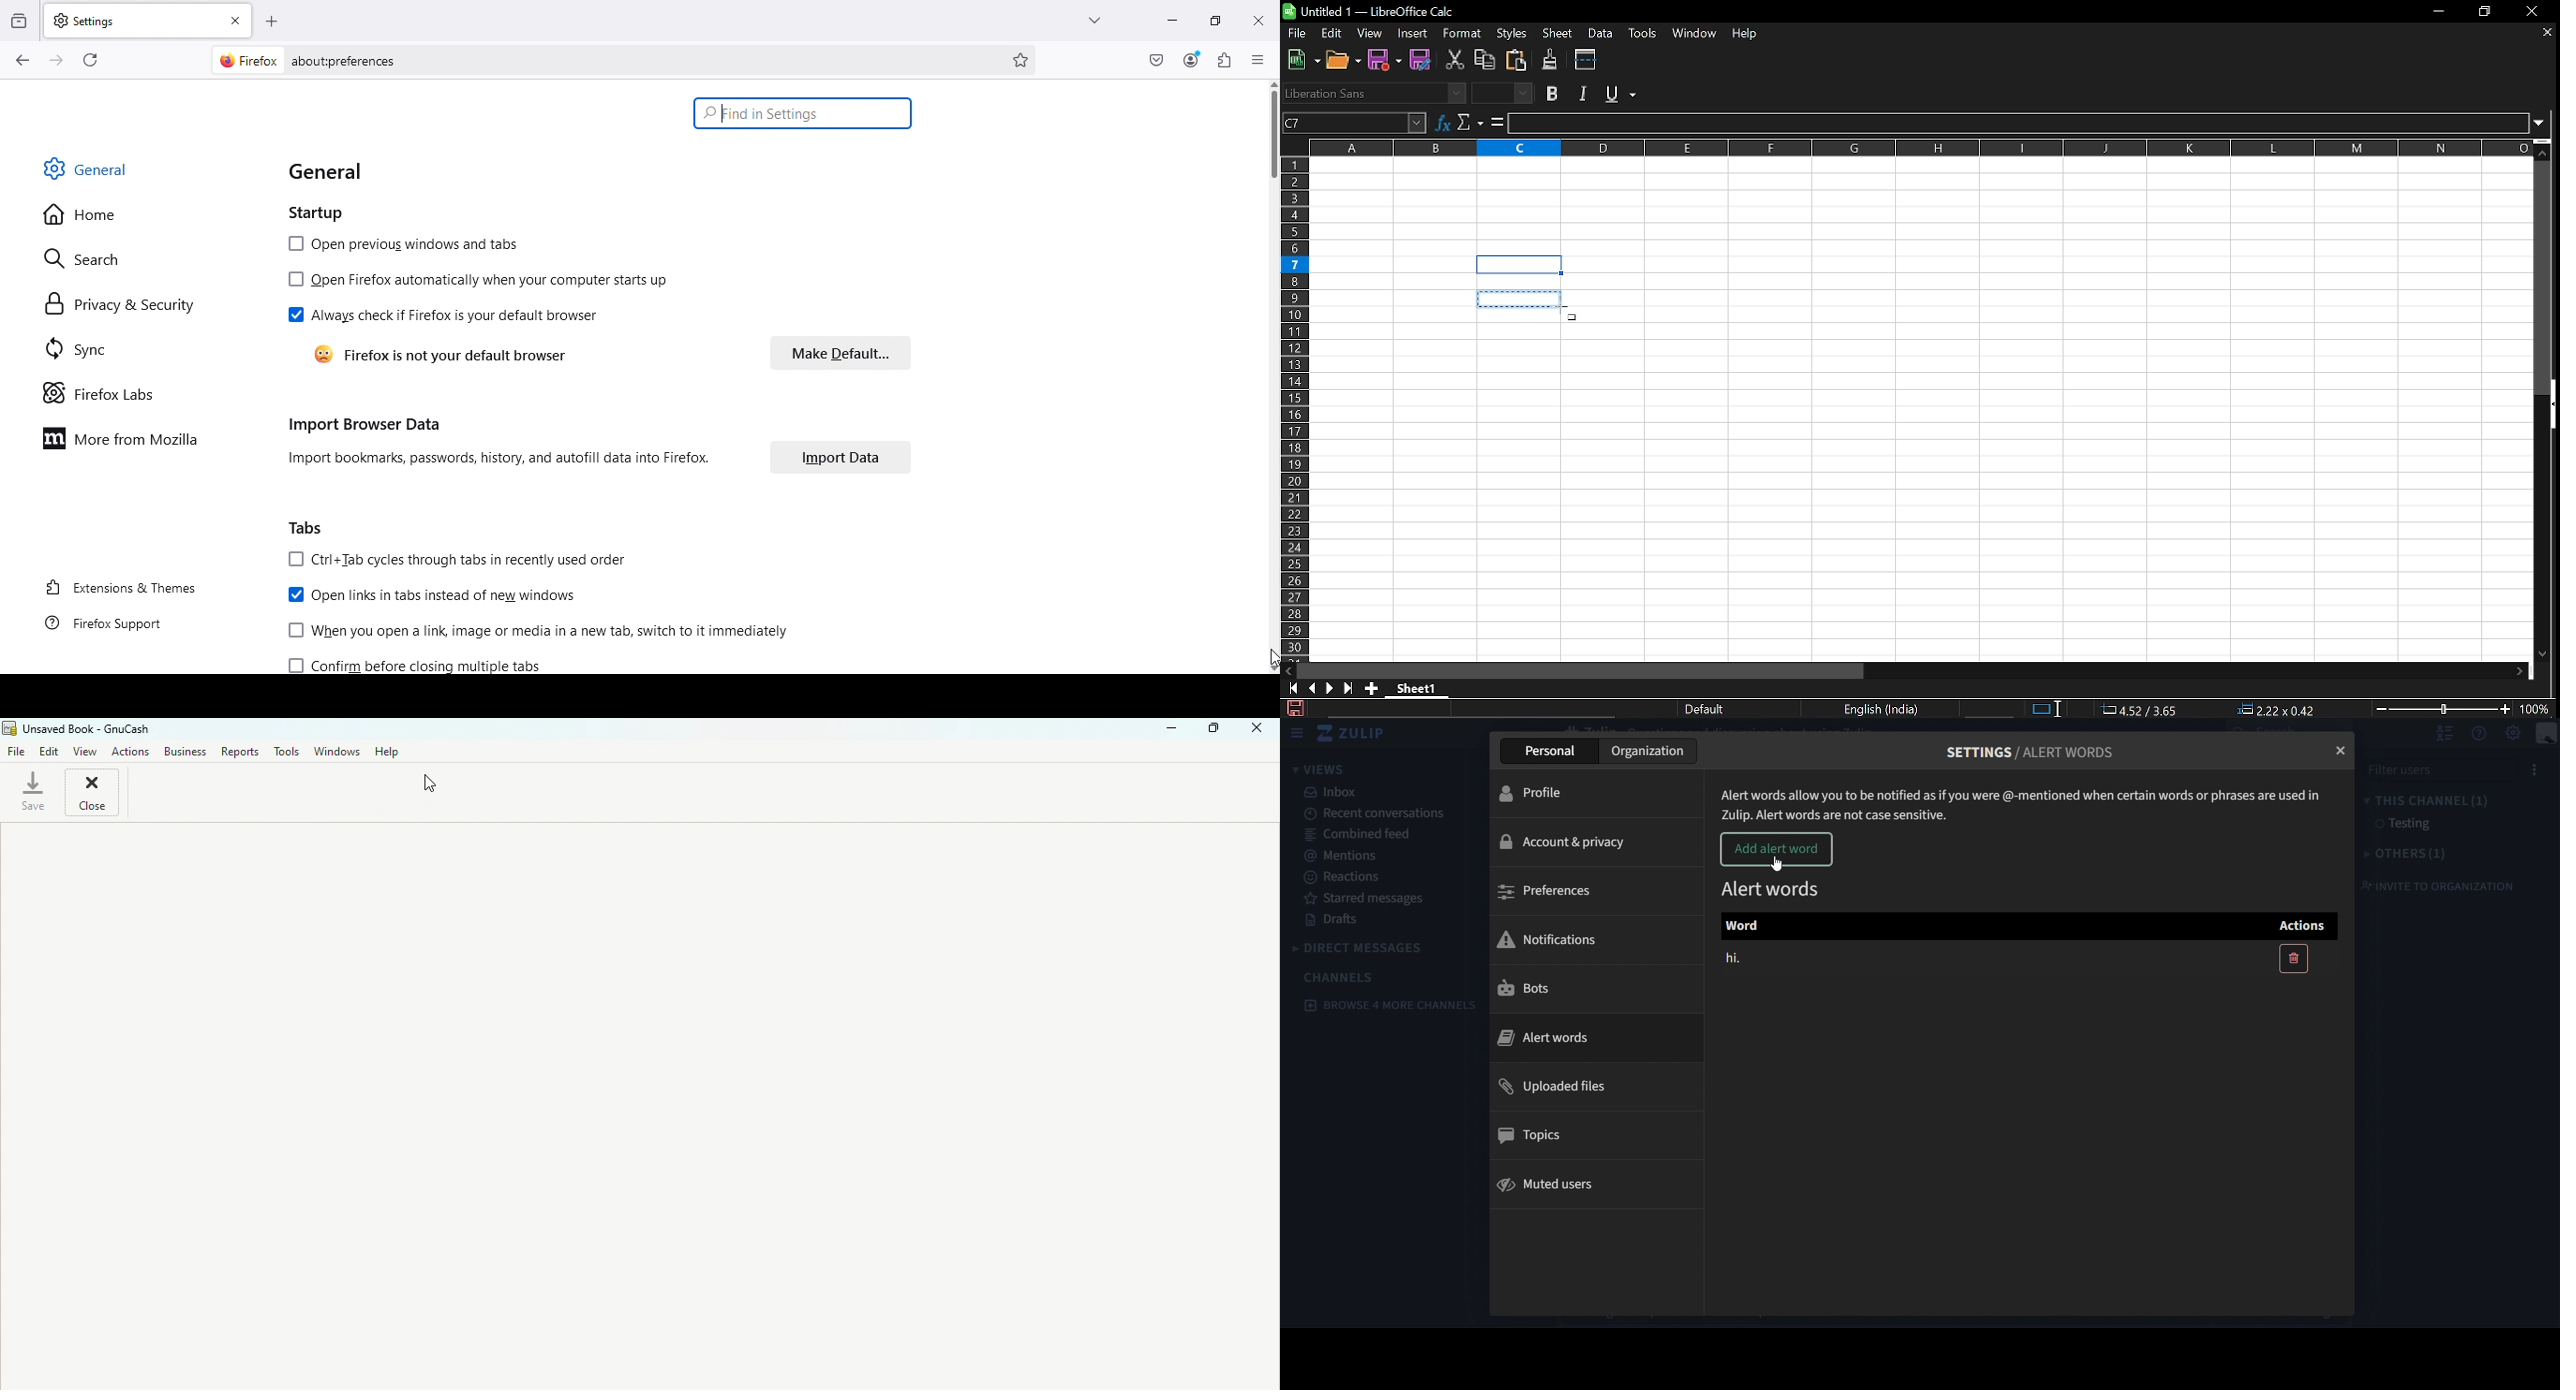 This screenshot has height=1400, width=2576. What do you see at coordinates (1255, 19) in the screenshot?
I see `close` at bounding box center [1255, 19].